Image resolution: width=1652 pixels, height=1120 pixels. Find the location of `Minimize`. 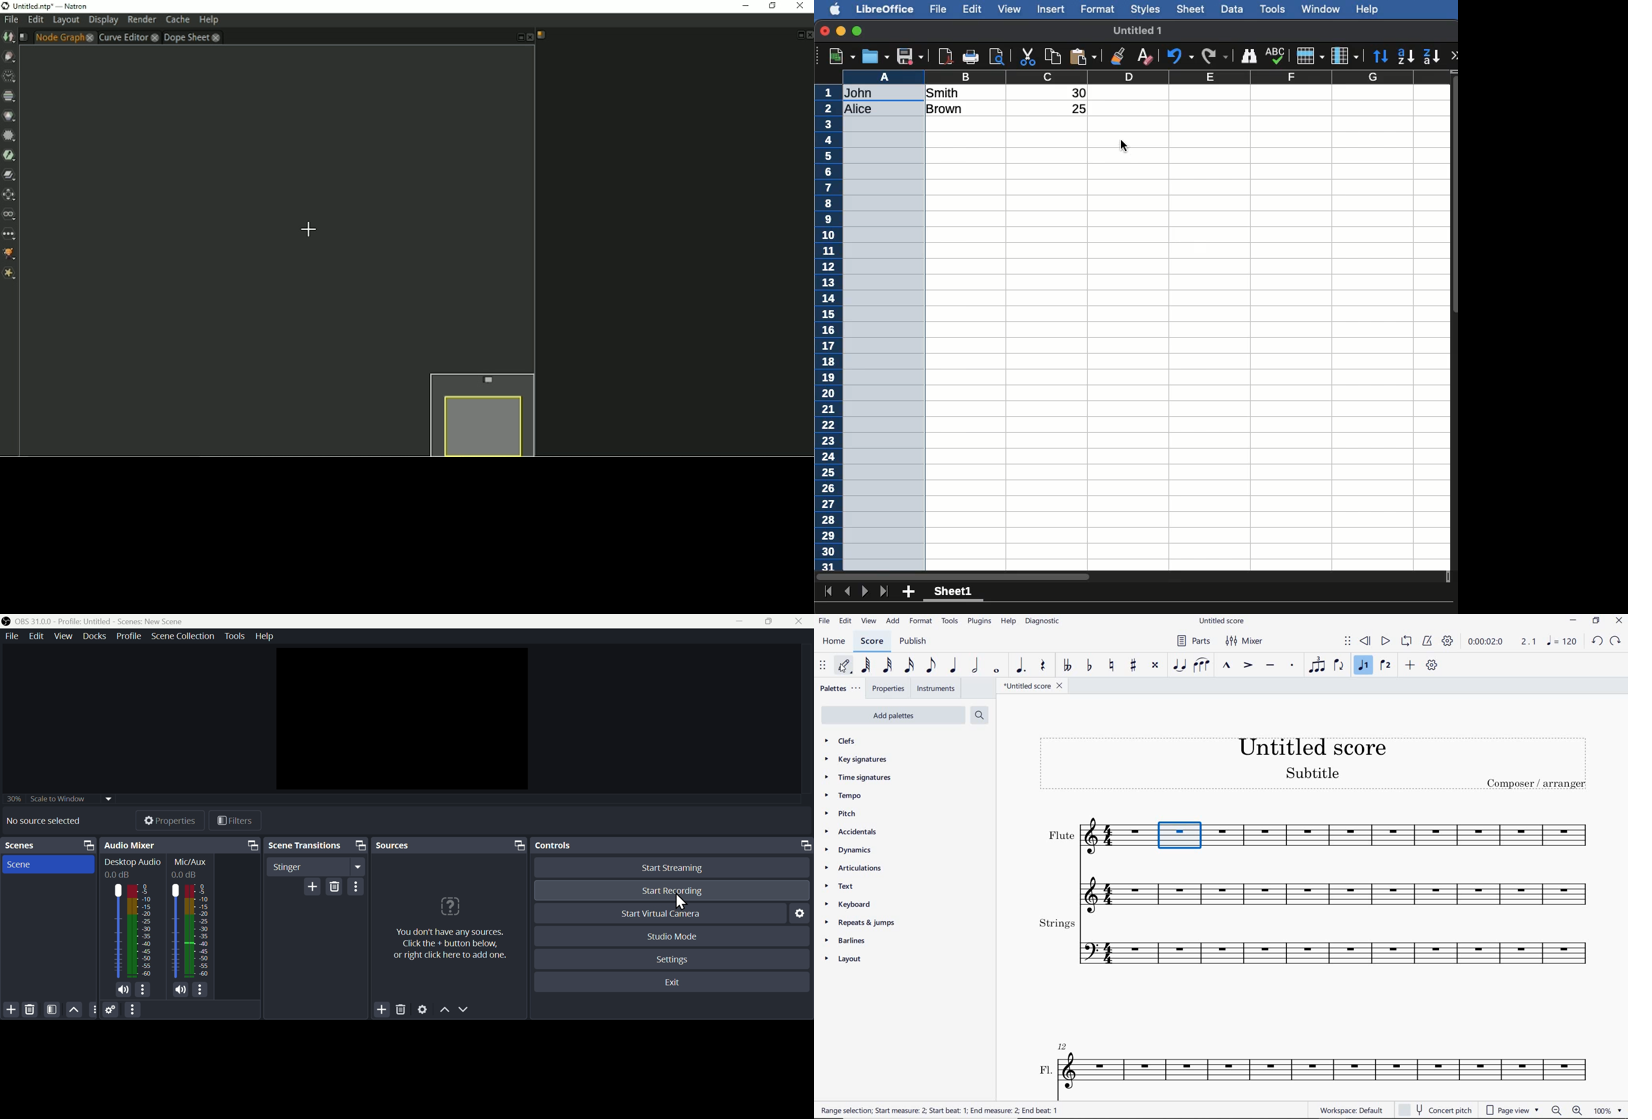

Minimize is located at coordinates (841, 30).